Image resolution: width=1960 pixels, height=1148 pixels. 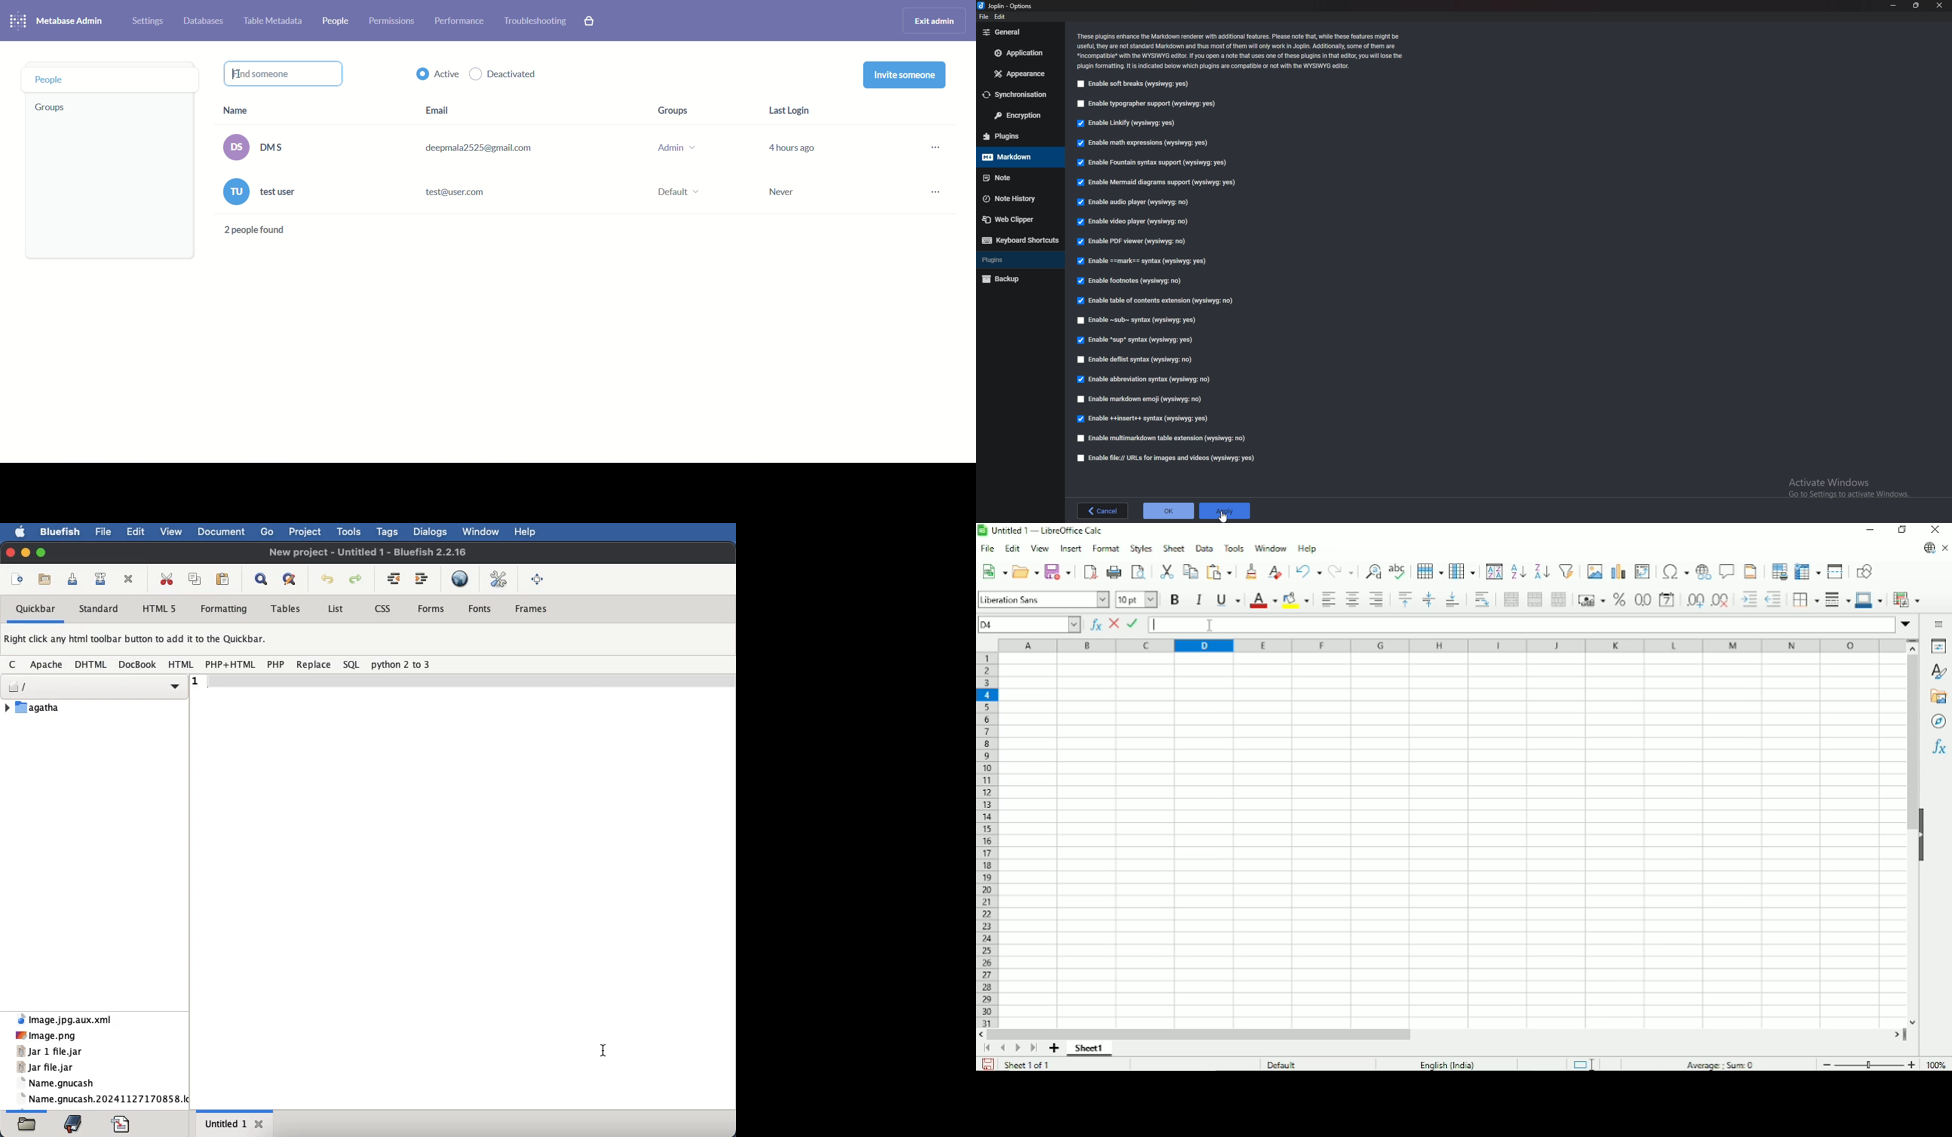 I want to click on Decrease indent, so click(x=1749, y=600).